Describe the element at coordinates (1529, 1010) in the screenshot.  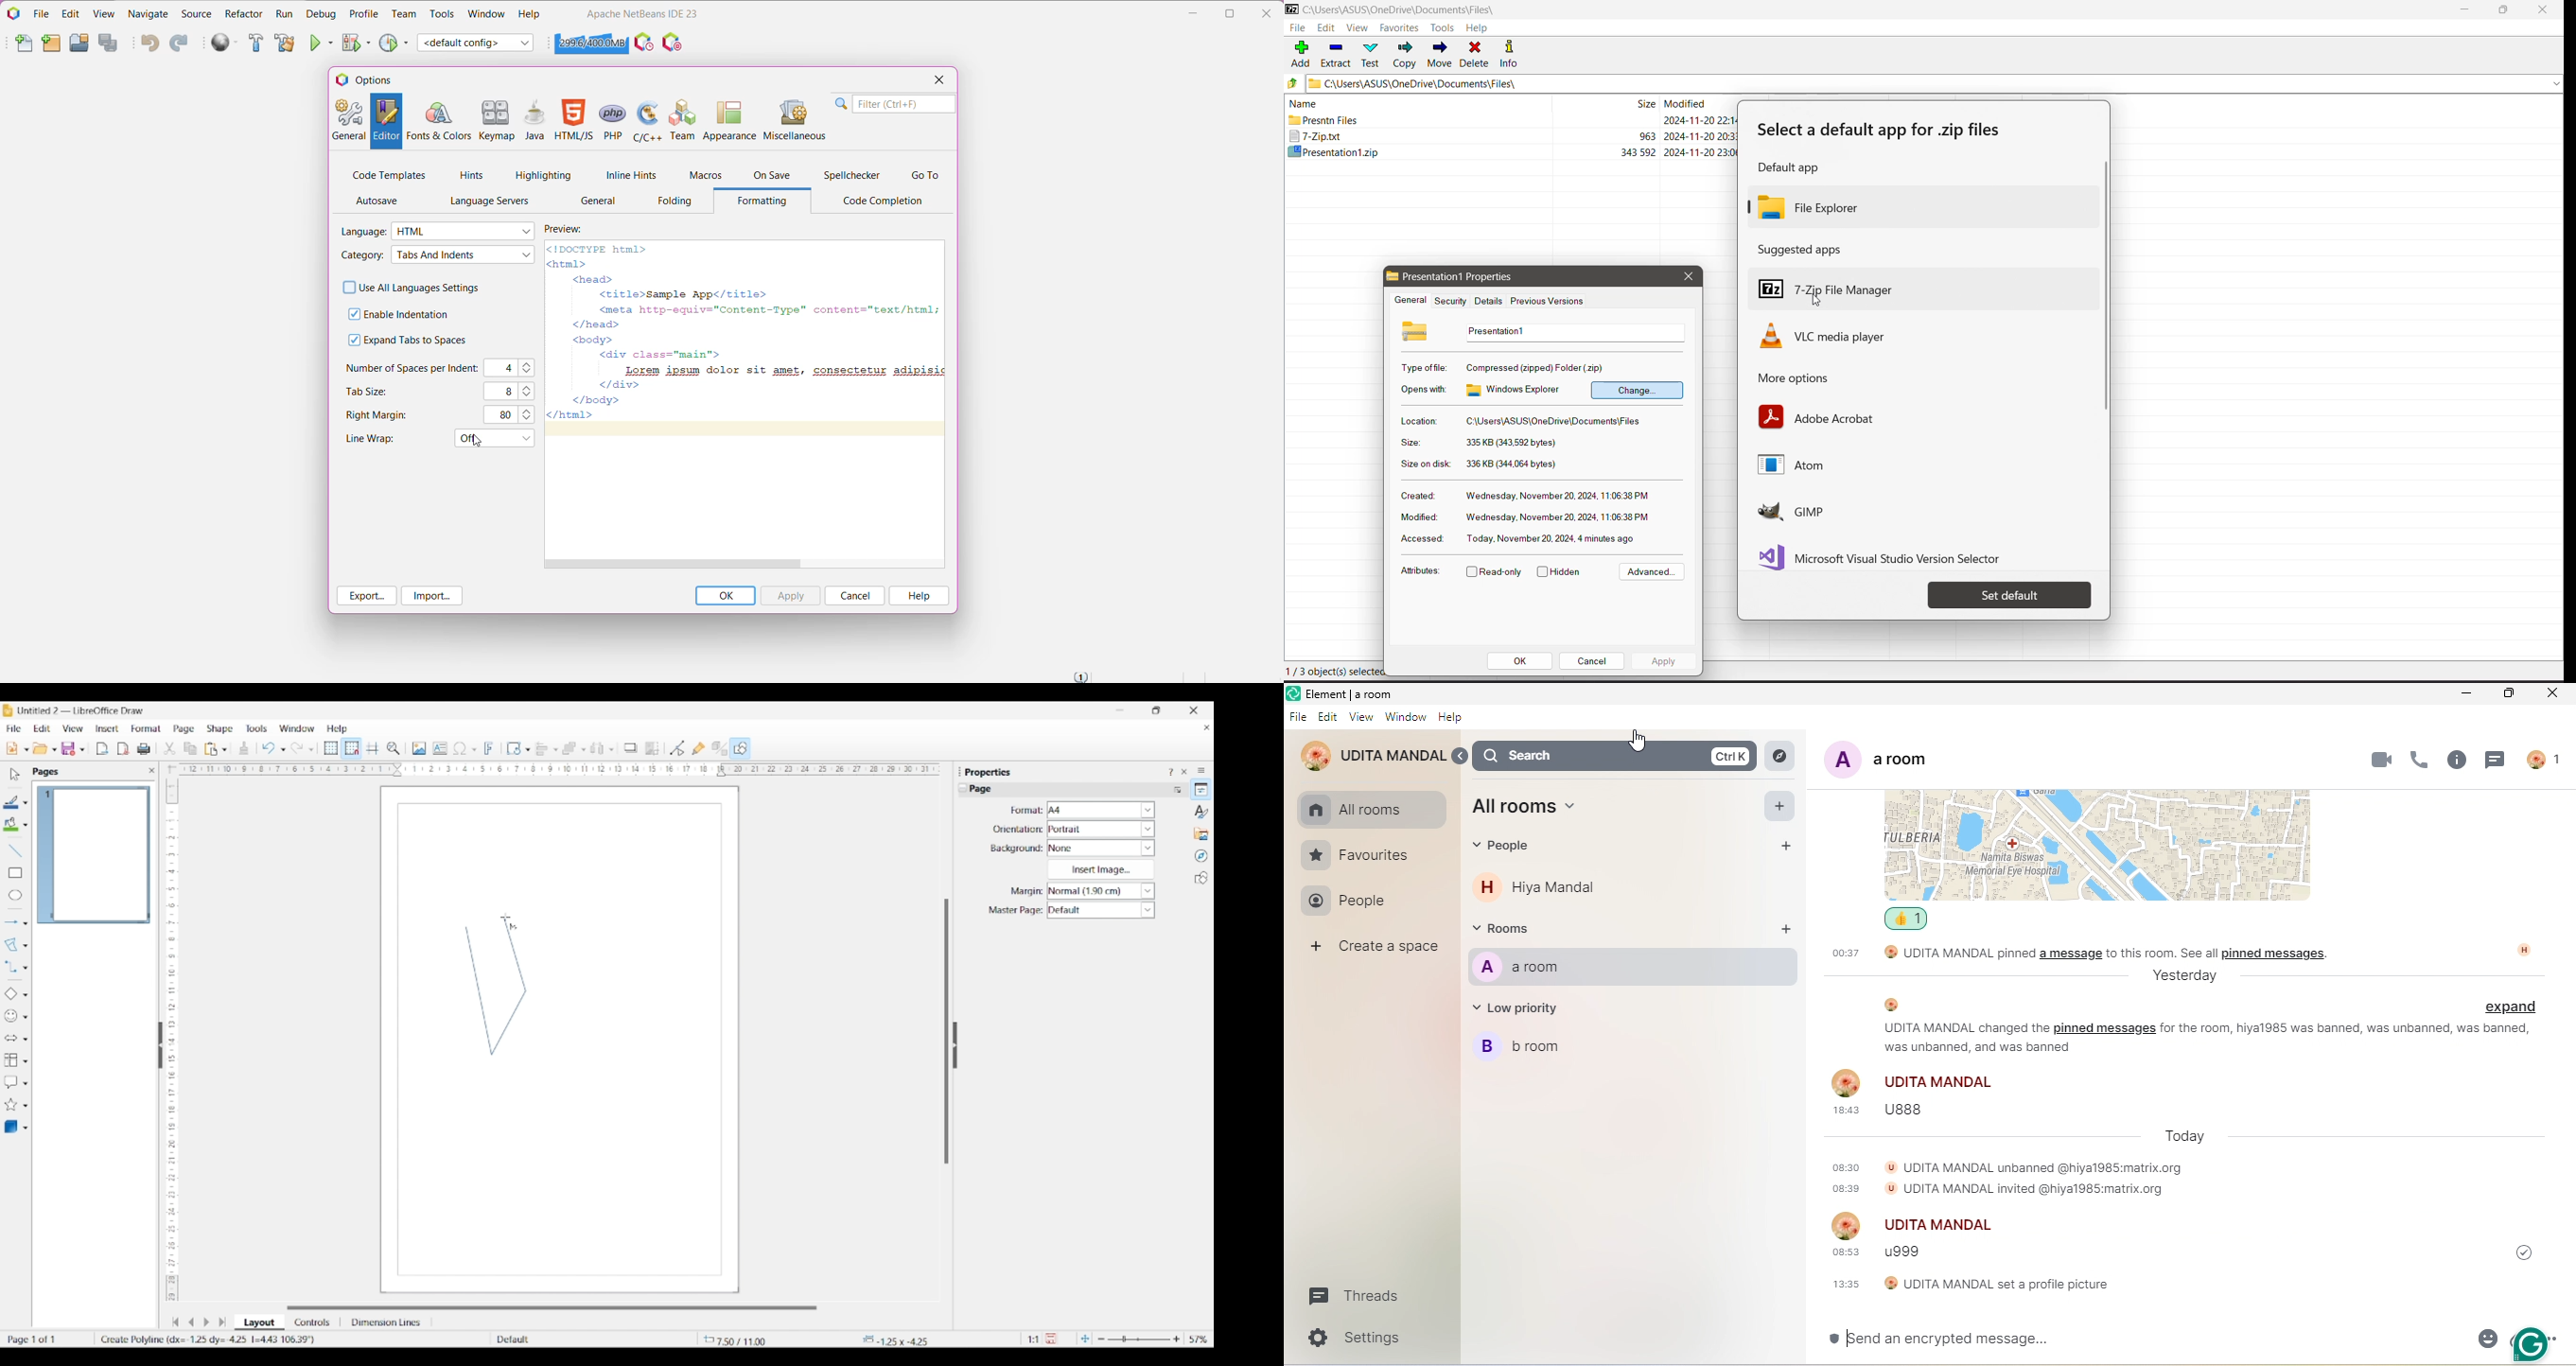
I see `~ Low priority` at that location.